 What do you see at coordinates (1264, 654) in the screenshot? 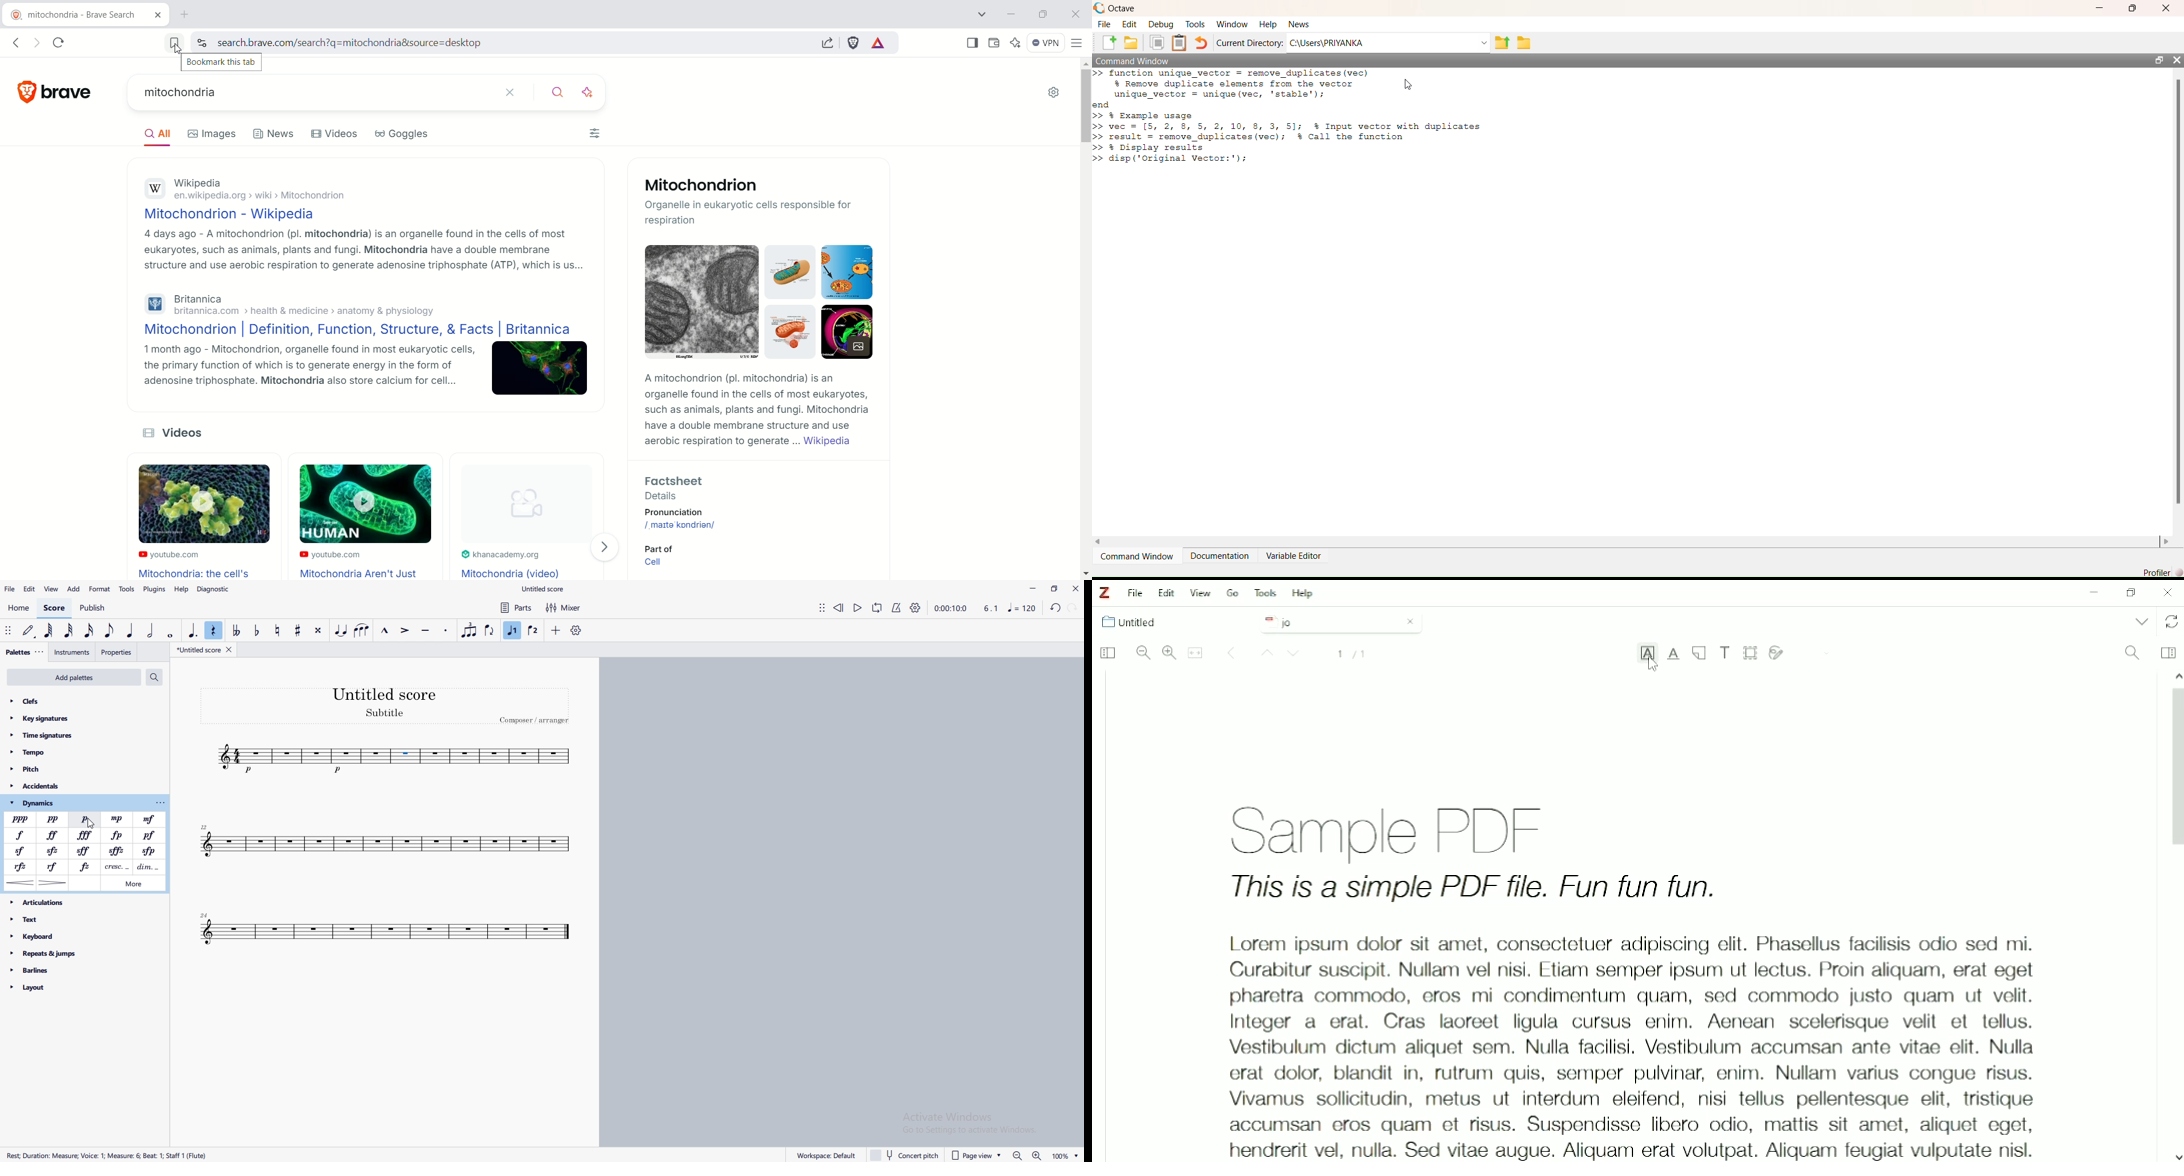
I see `Up` at bounding box center [1264, 654].